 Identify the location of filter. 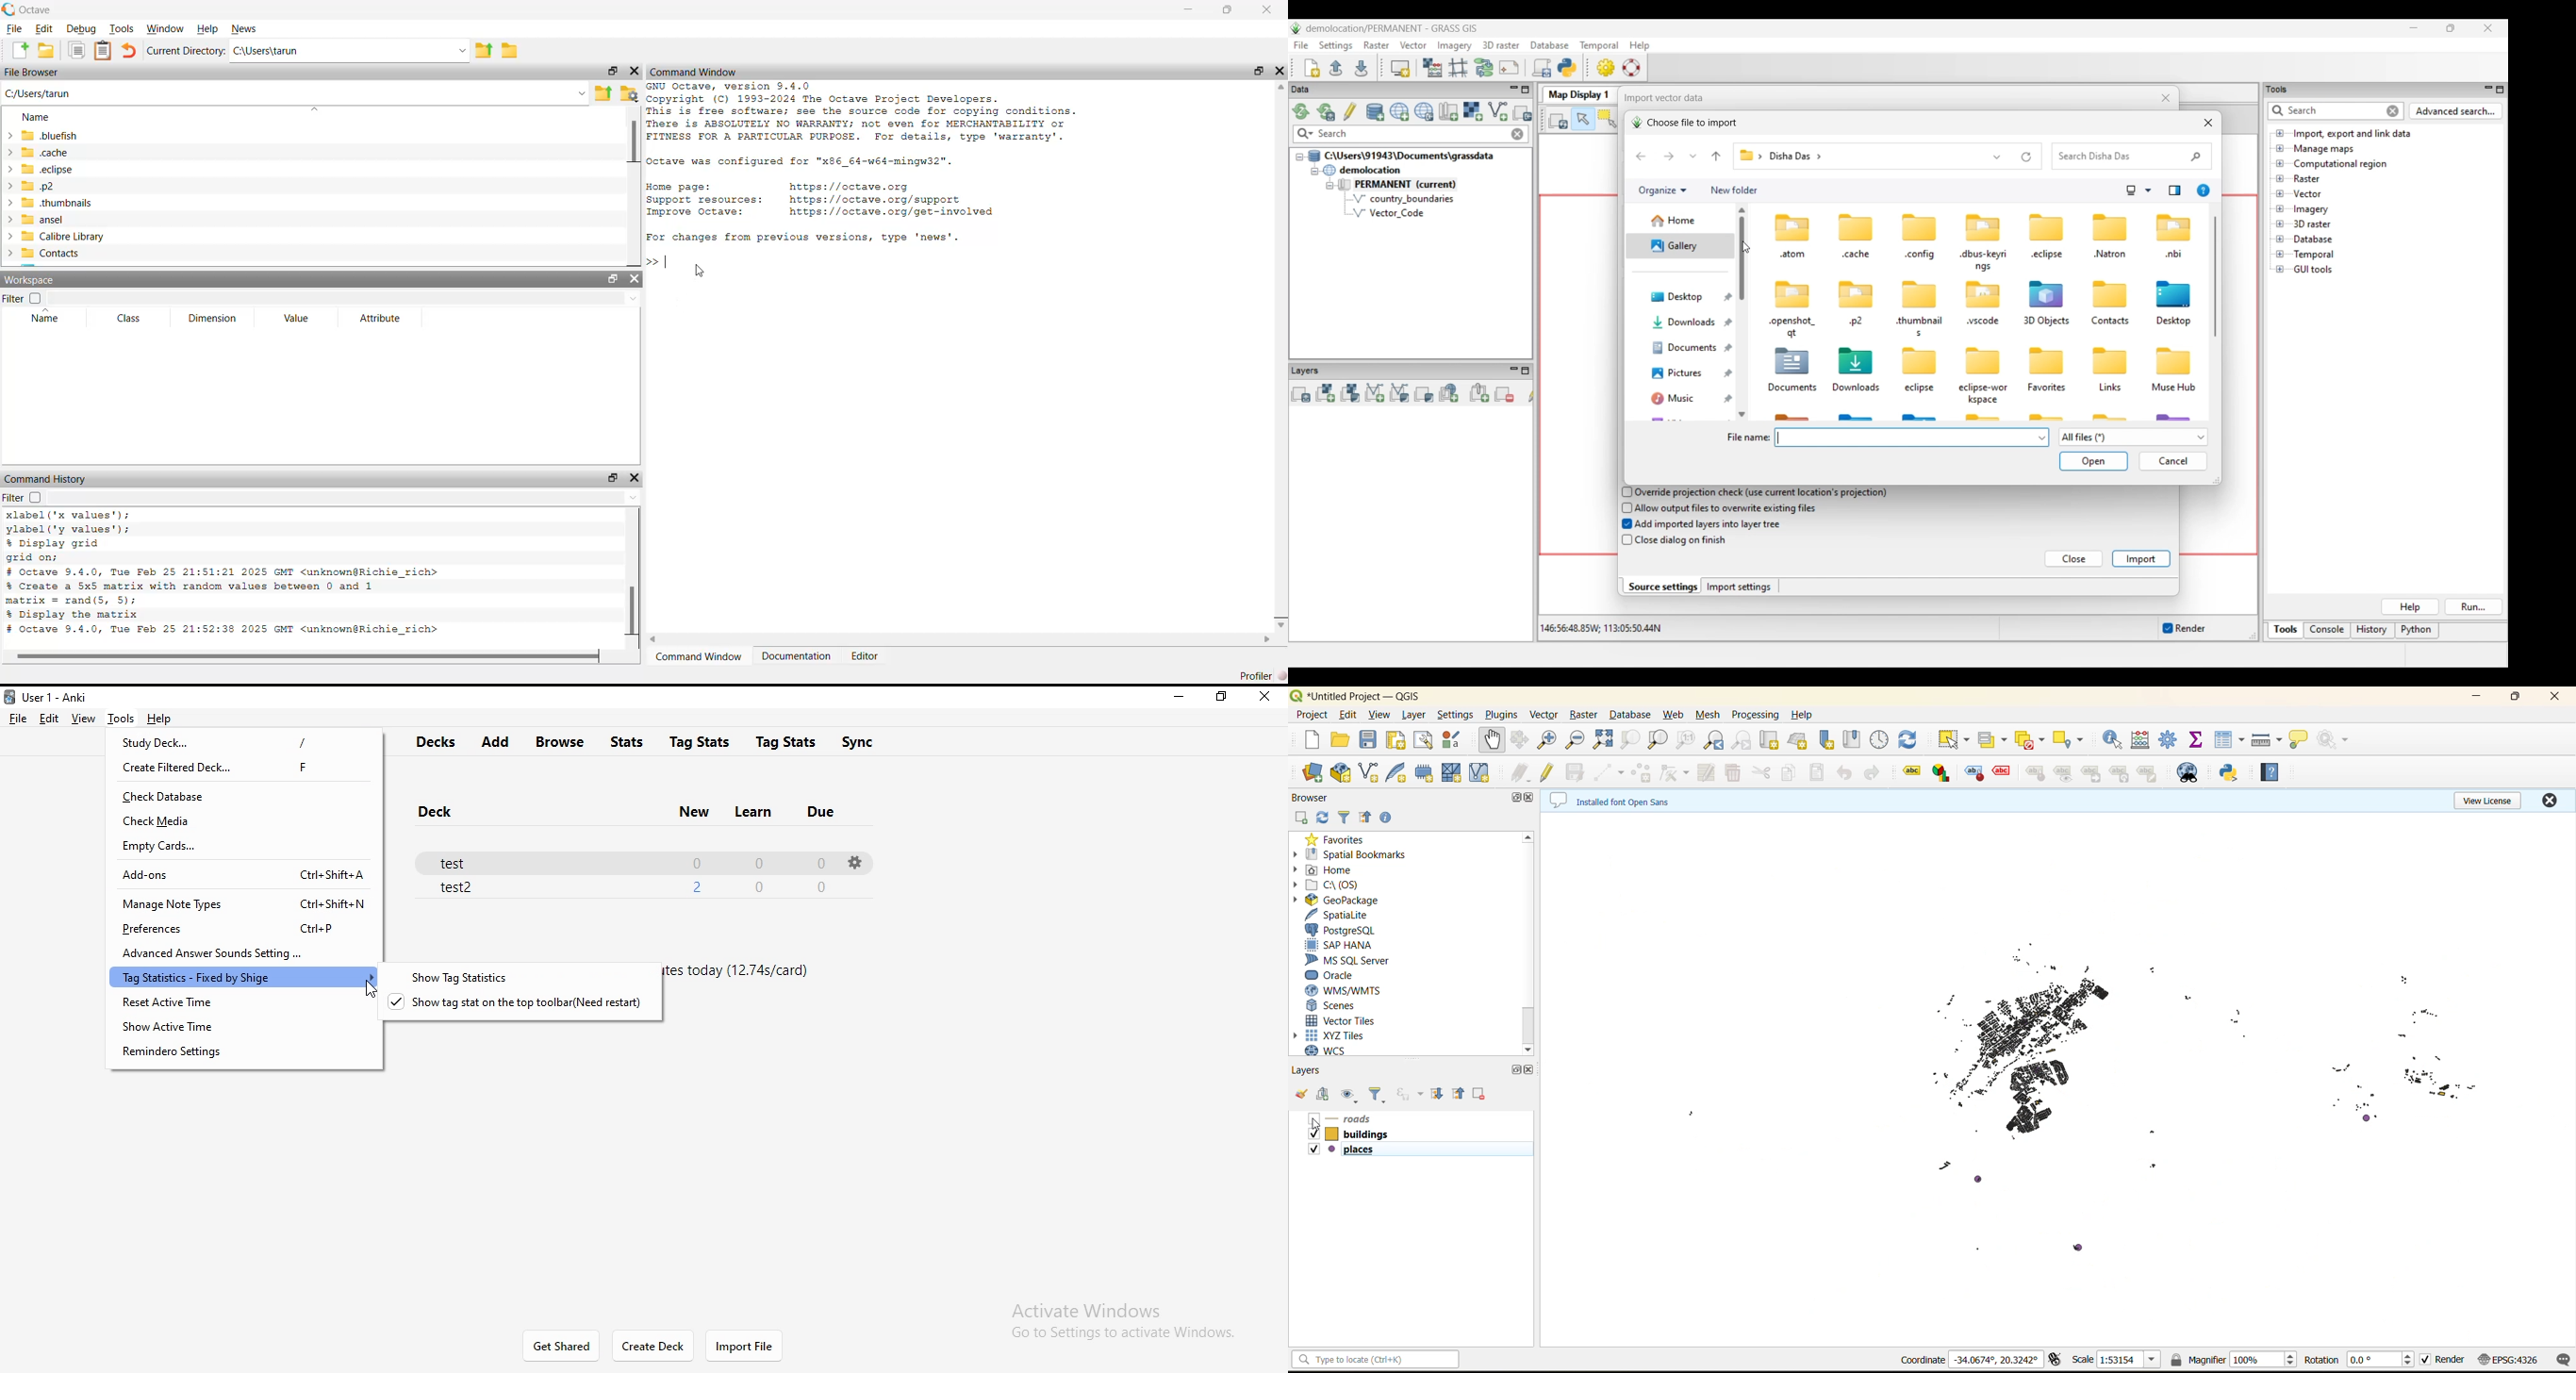
(1377, 1092).